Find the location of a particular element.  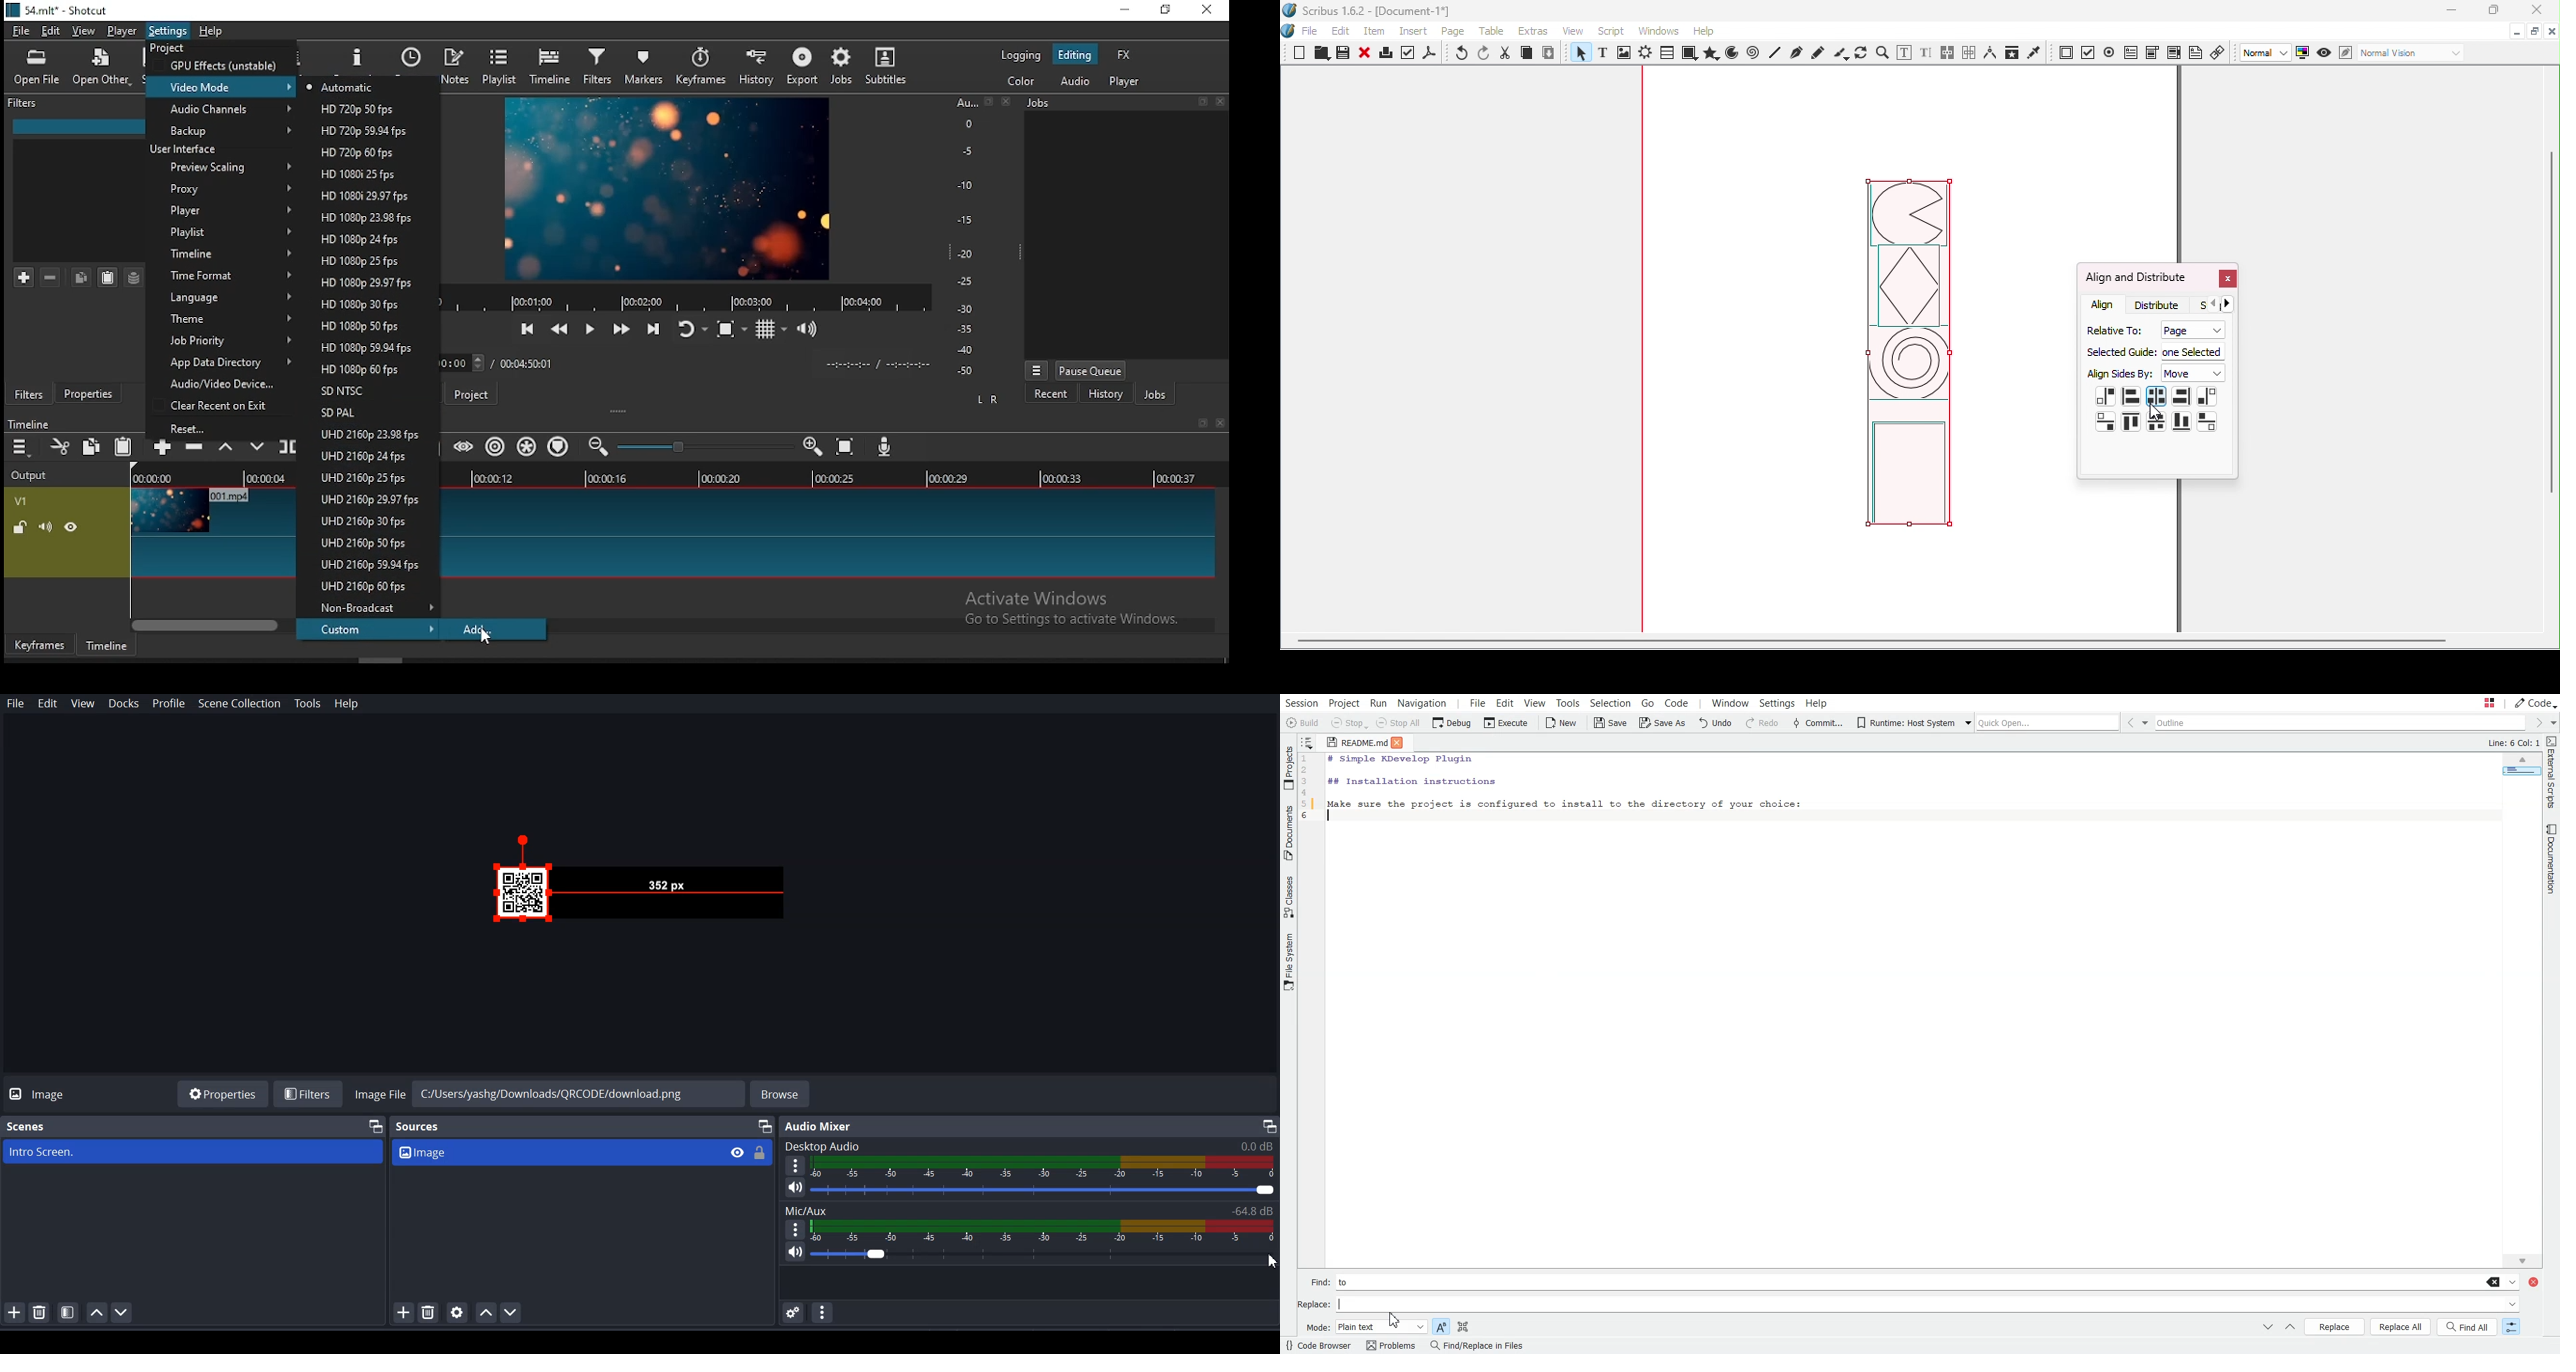

Toggle color management system is located at coordinates (2303, 52).